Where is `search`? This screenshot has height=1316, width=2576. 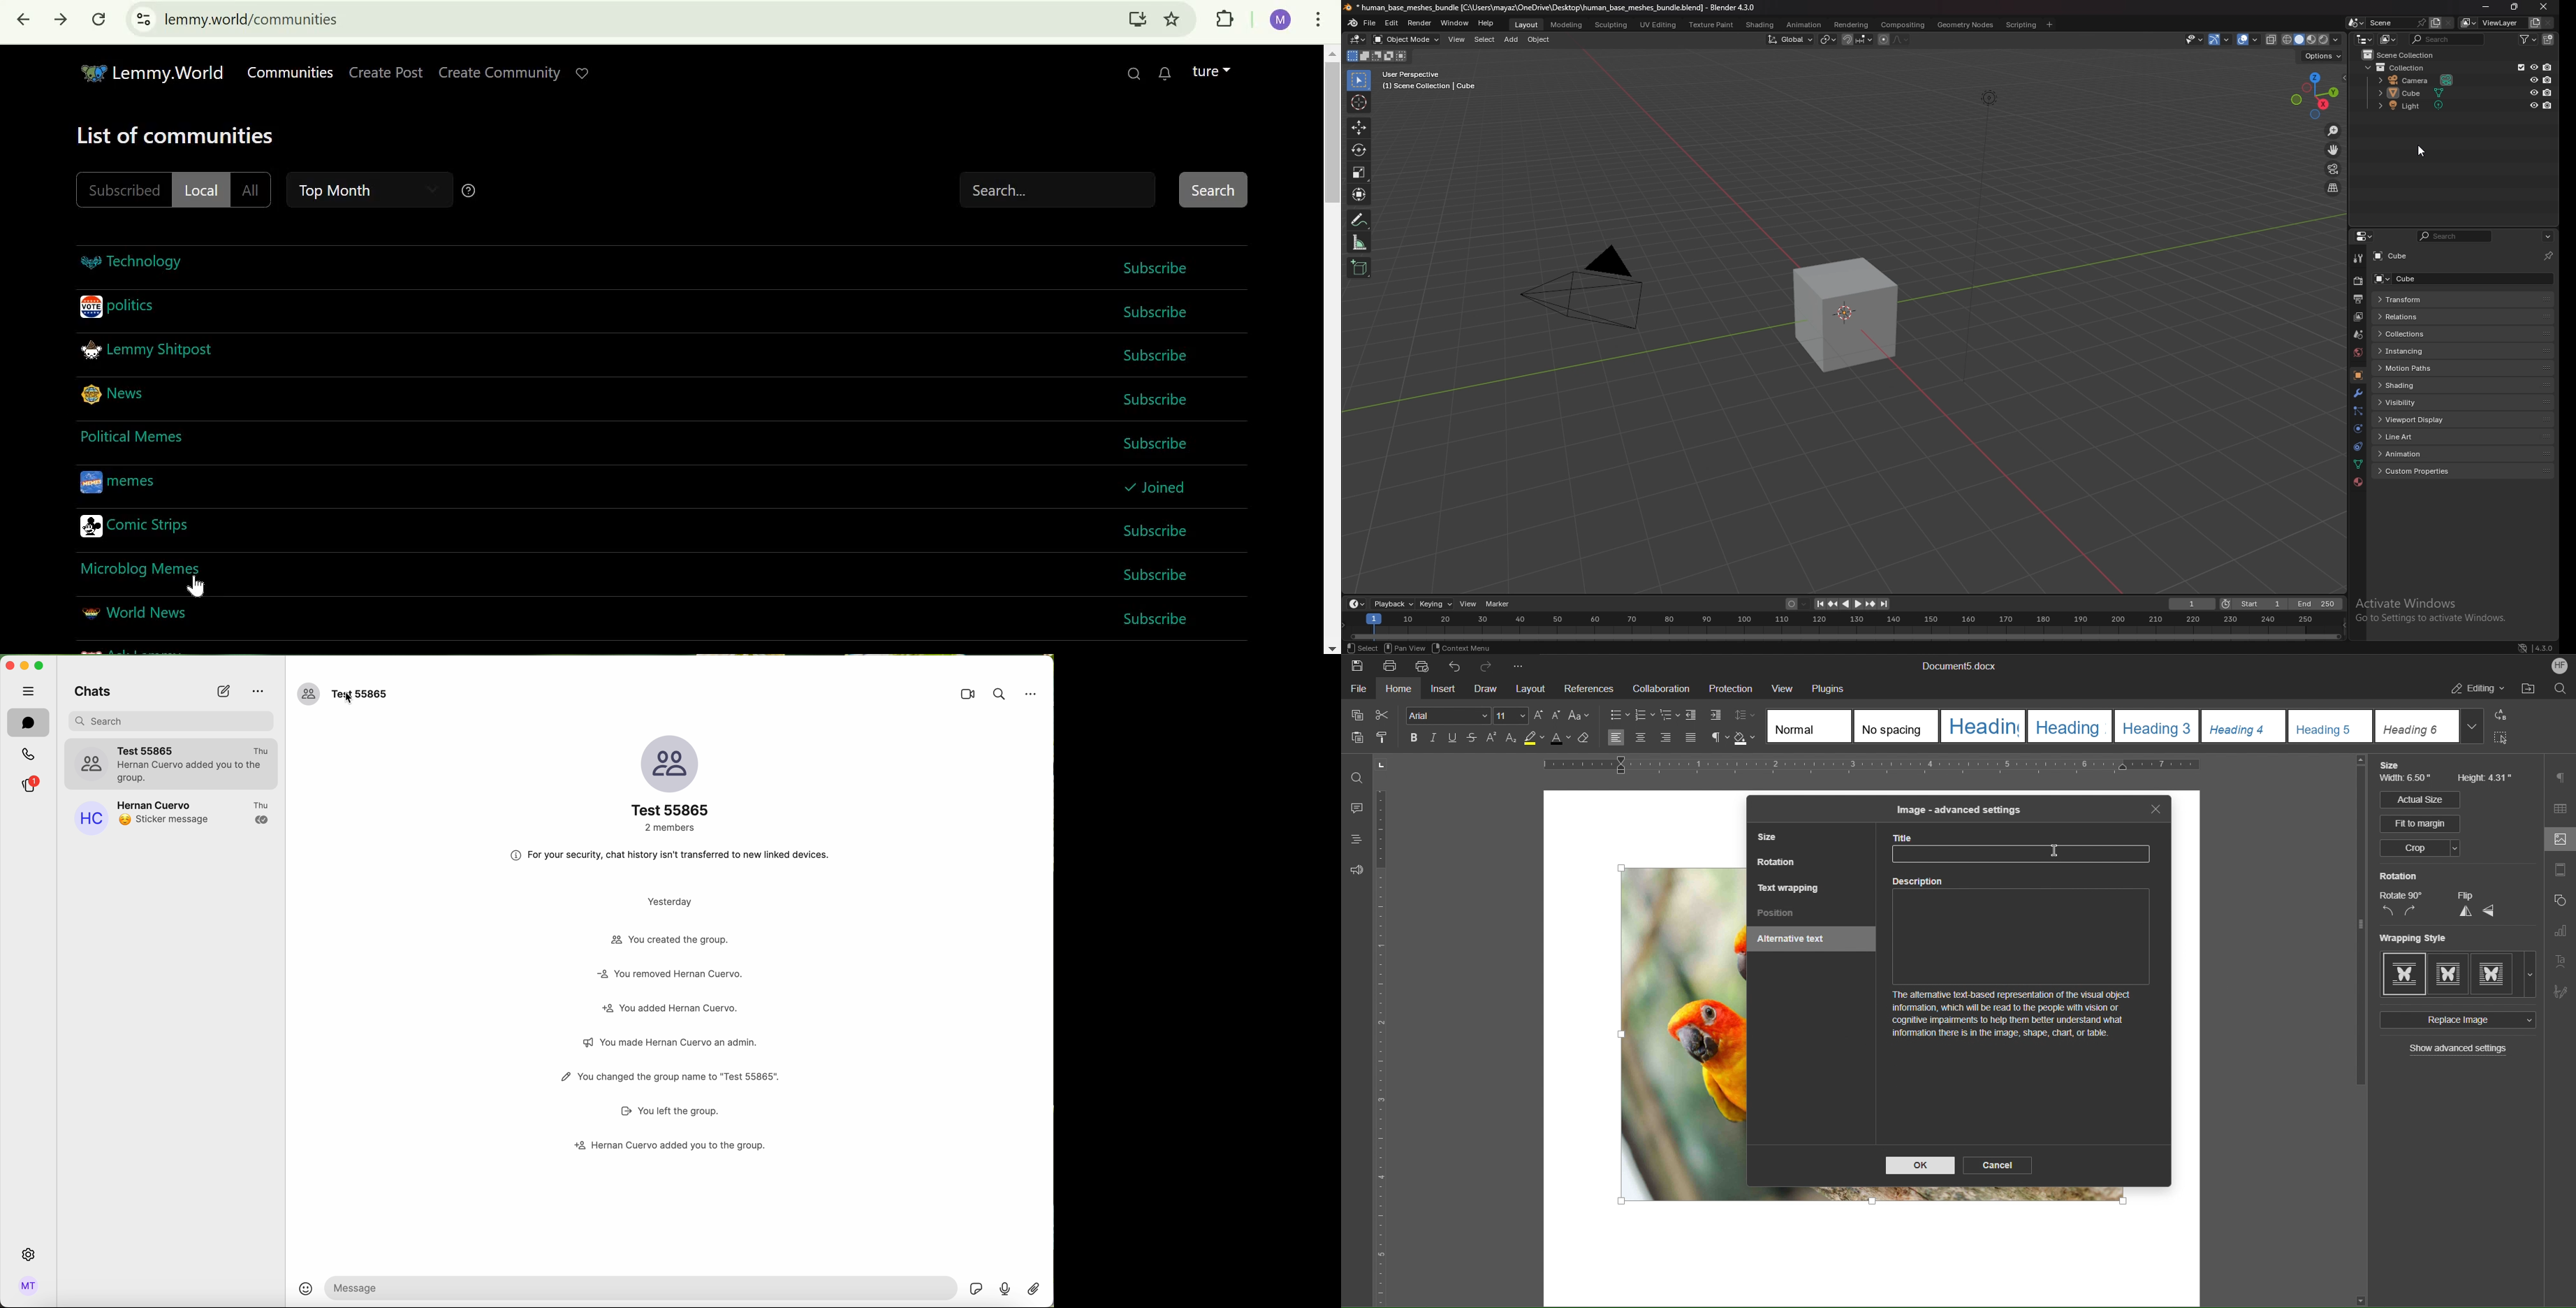
search is located at coordinates (2449, 39).